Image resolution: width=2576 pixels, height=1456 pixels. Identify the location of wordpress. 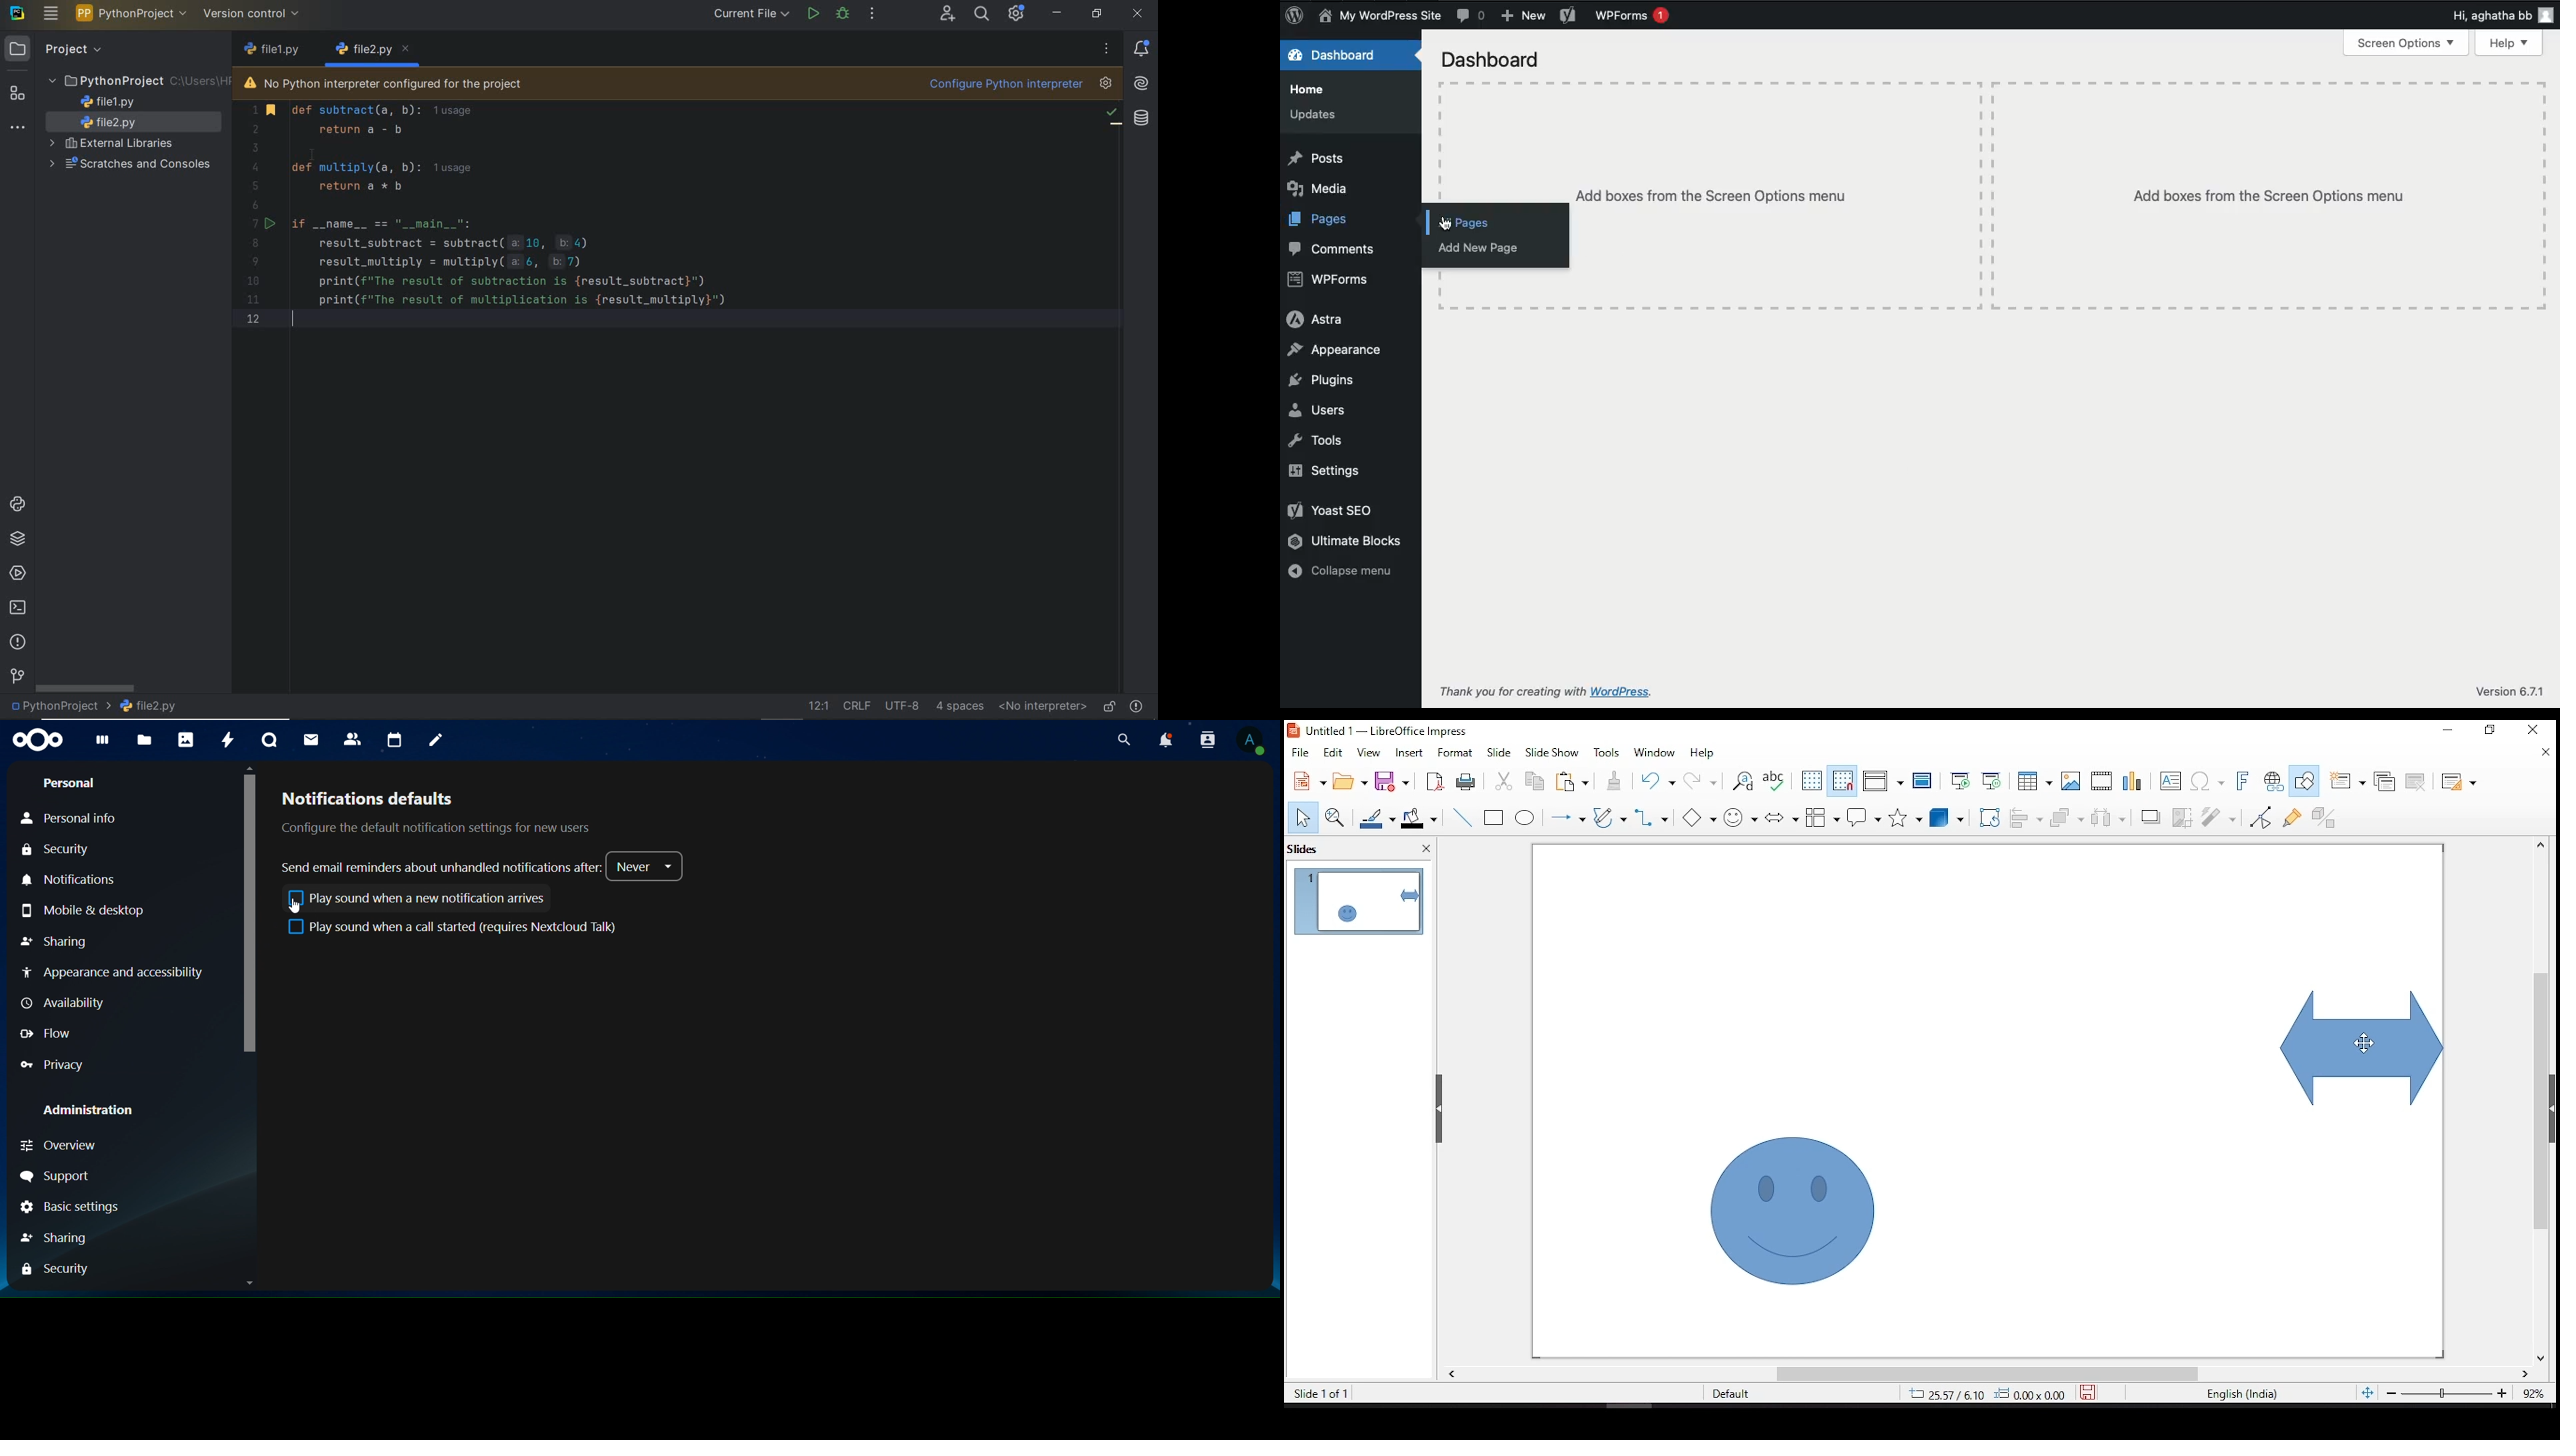
(1624, 692).